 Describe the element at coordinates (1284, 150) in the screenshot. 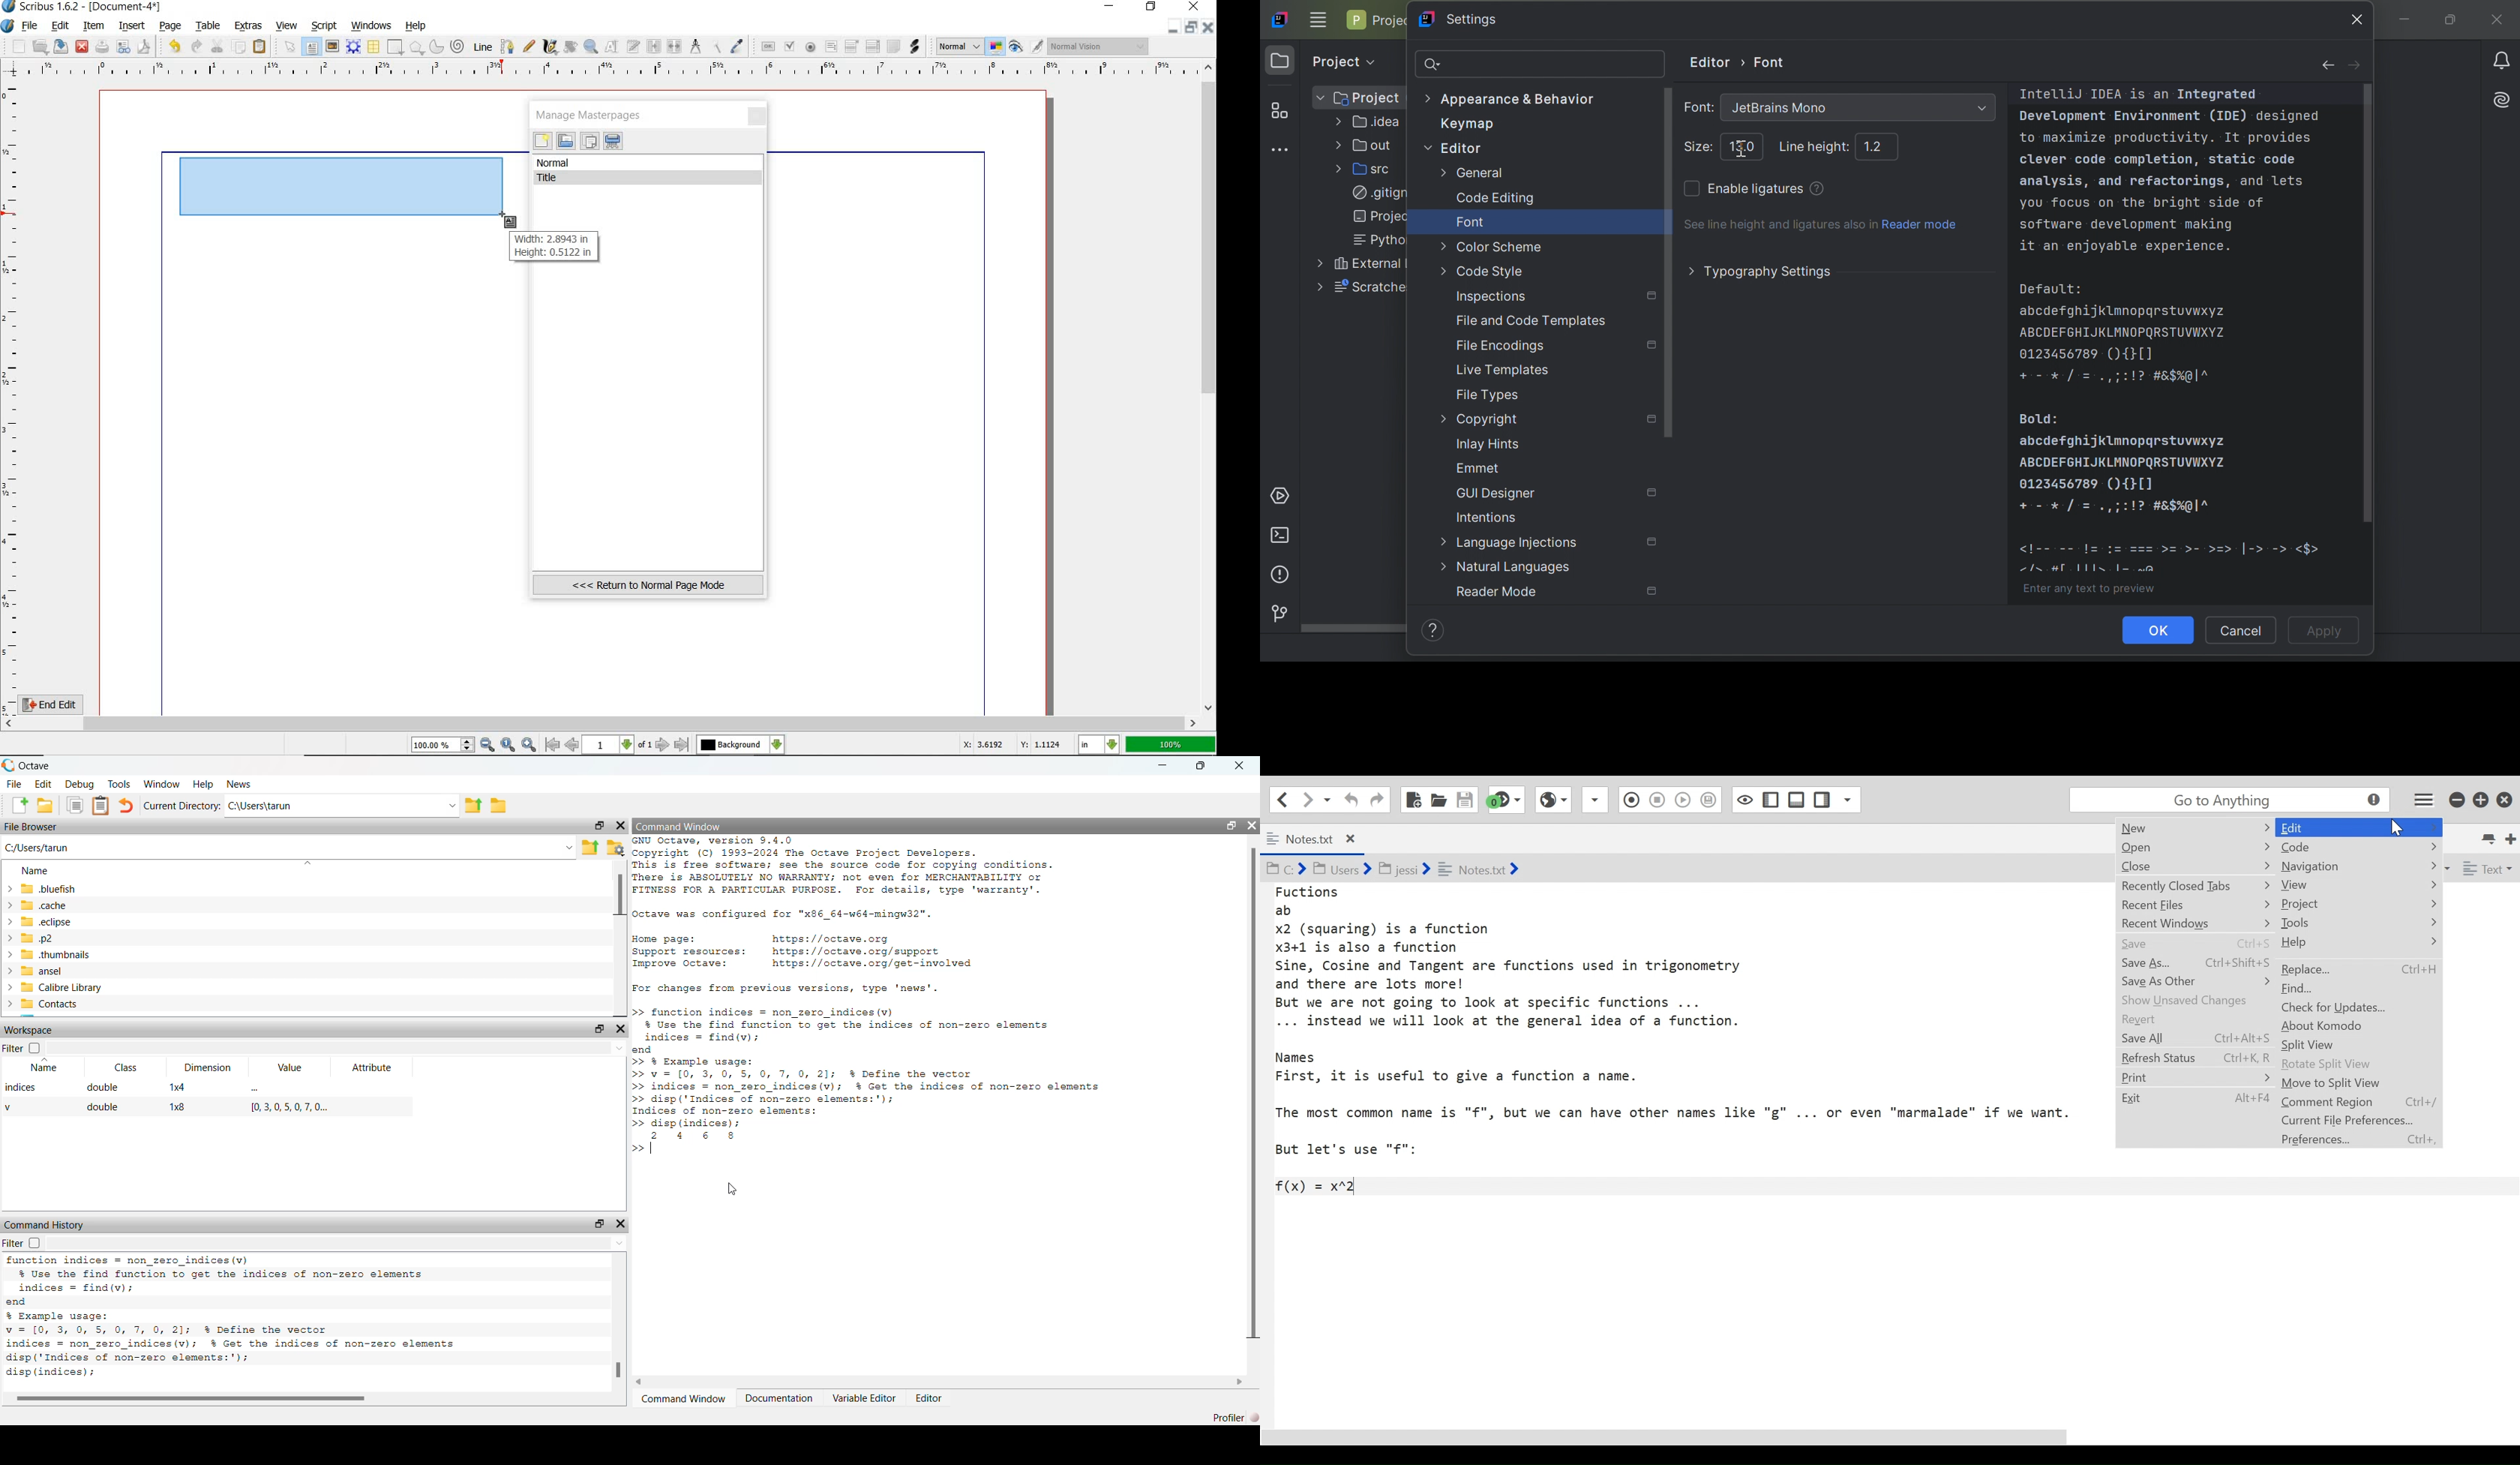

I see `More tool windows` at that location.